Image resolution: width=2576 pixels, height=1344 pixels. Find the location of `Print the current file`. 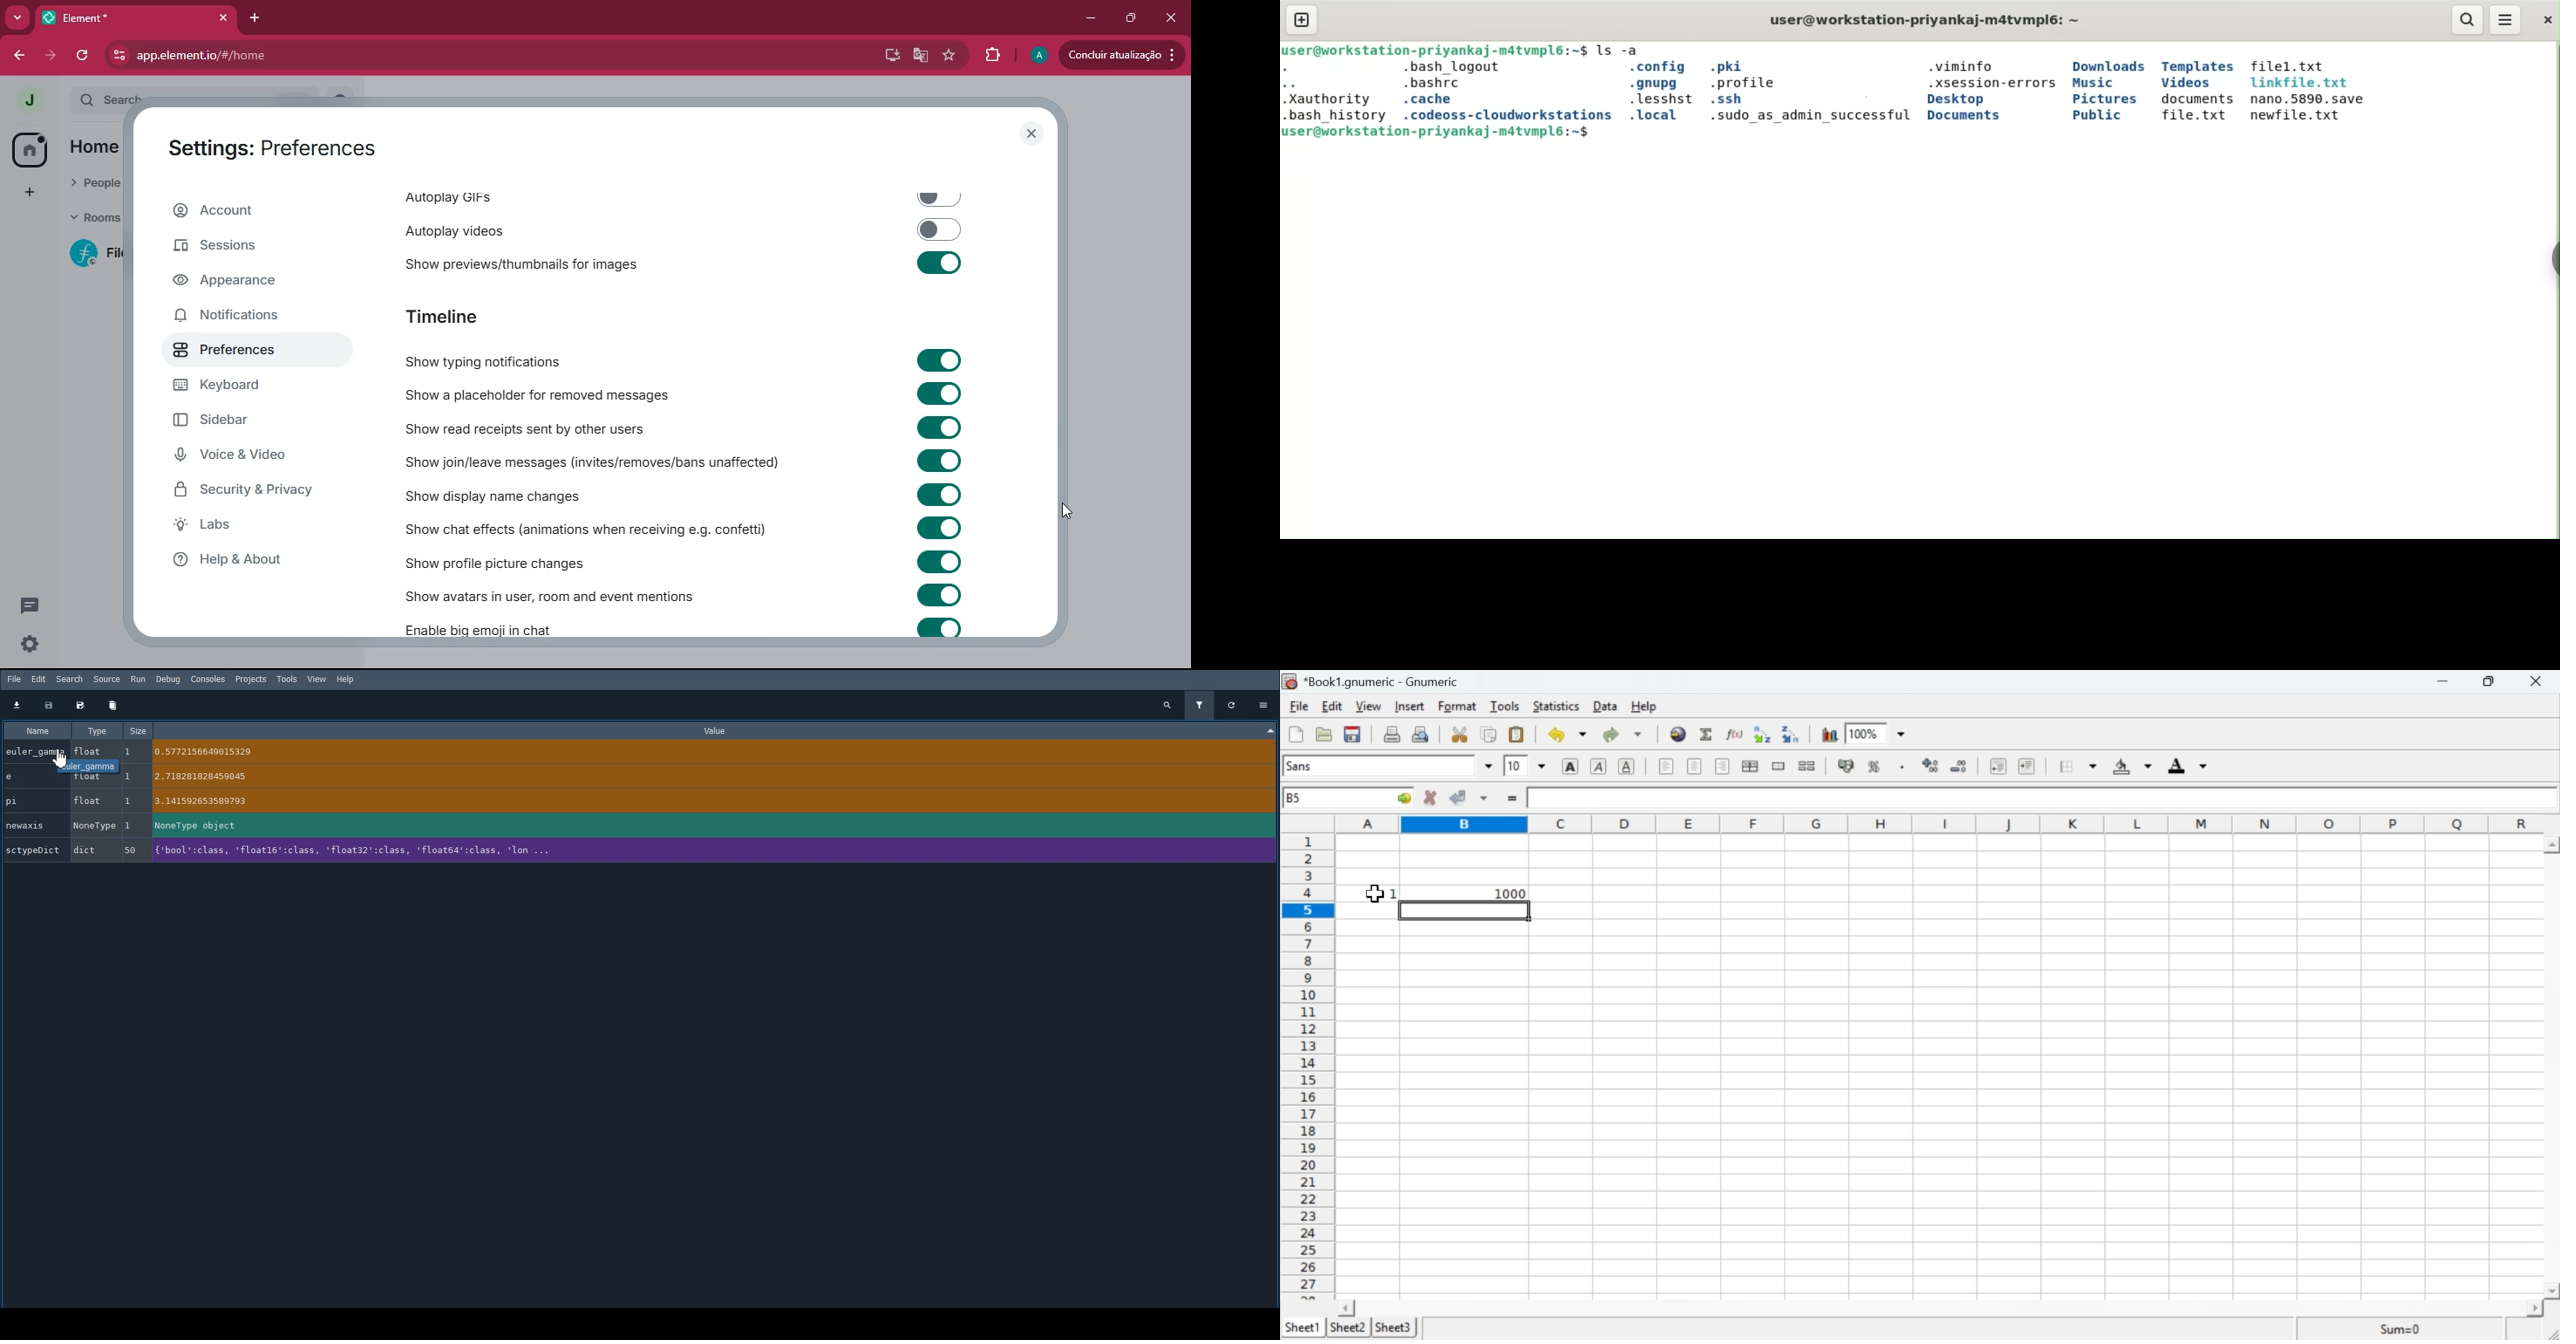

Print the current file is located at coordinates (1391, 733).